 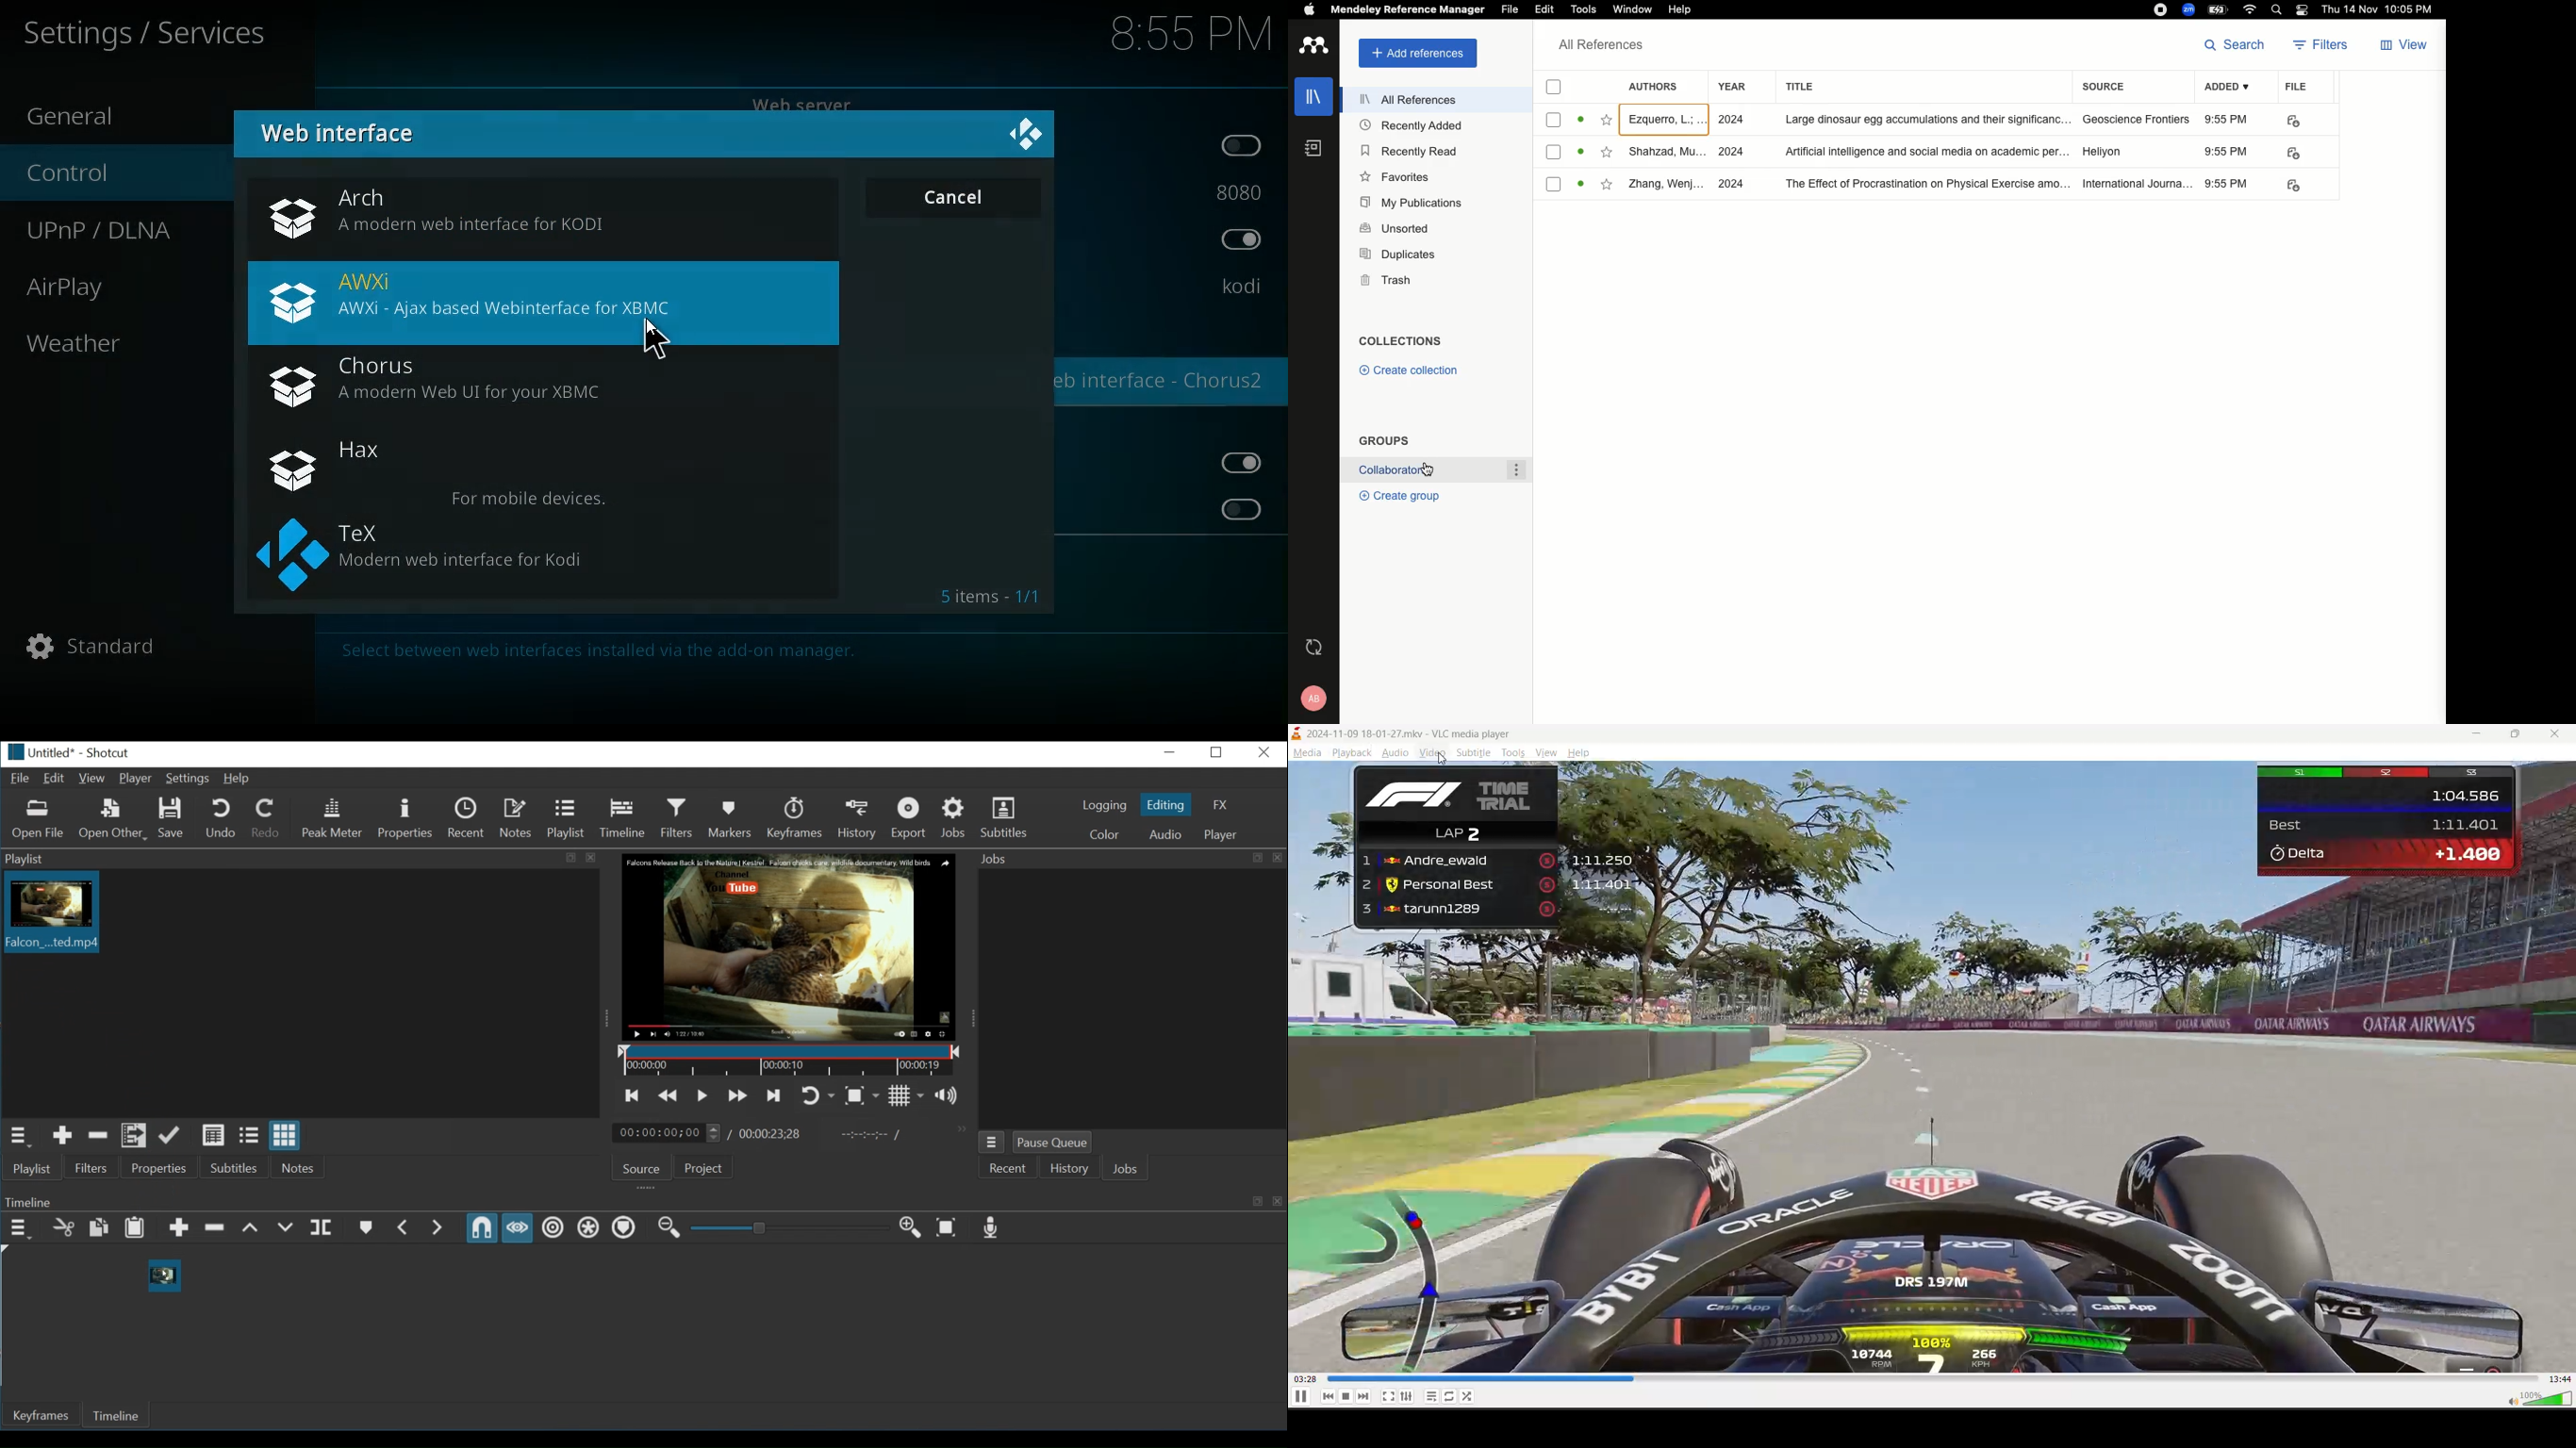 What do you see at coordinates (1925, 151) in the screenshot?
I see `title` at bounding box center [1925, 151].